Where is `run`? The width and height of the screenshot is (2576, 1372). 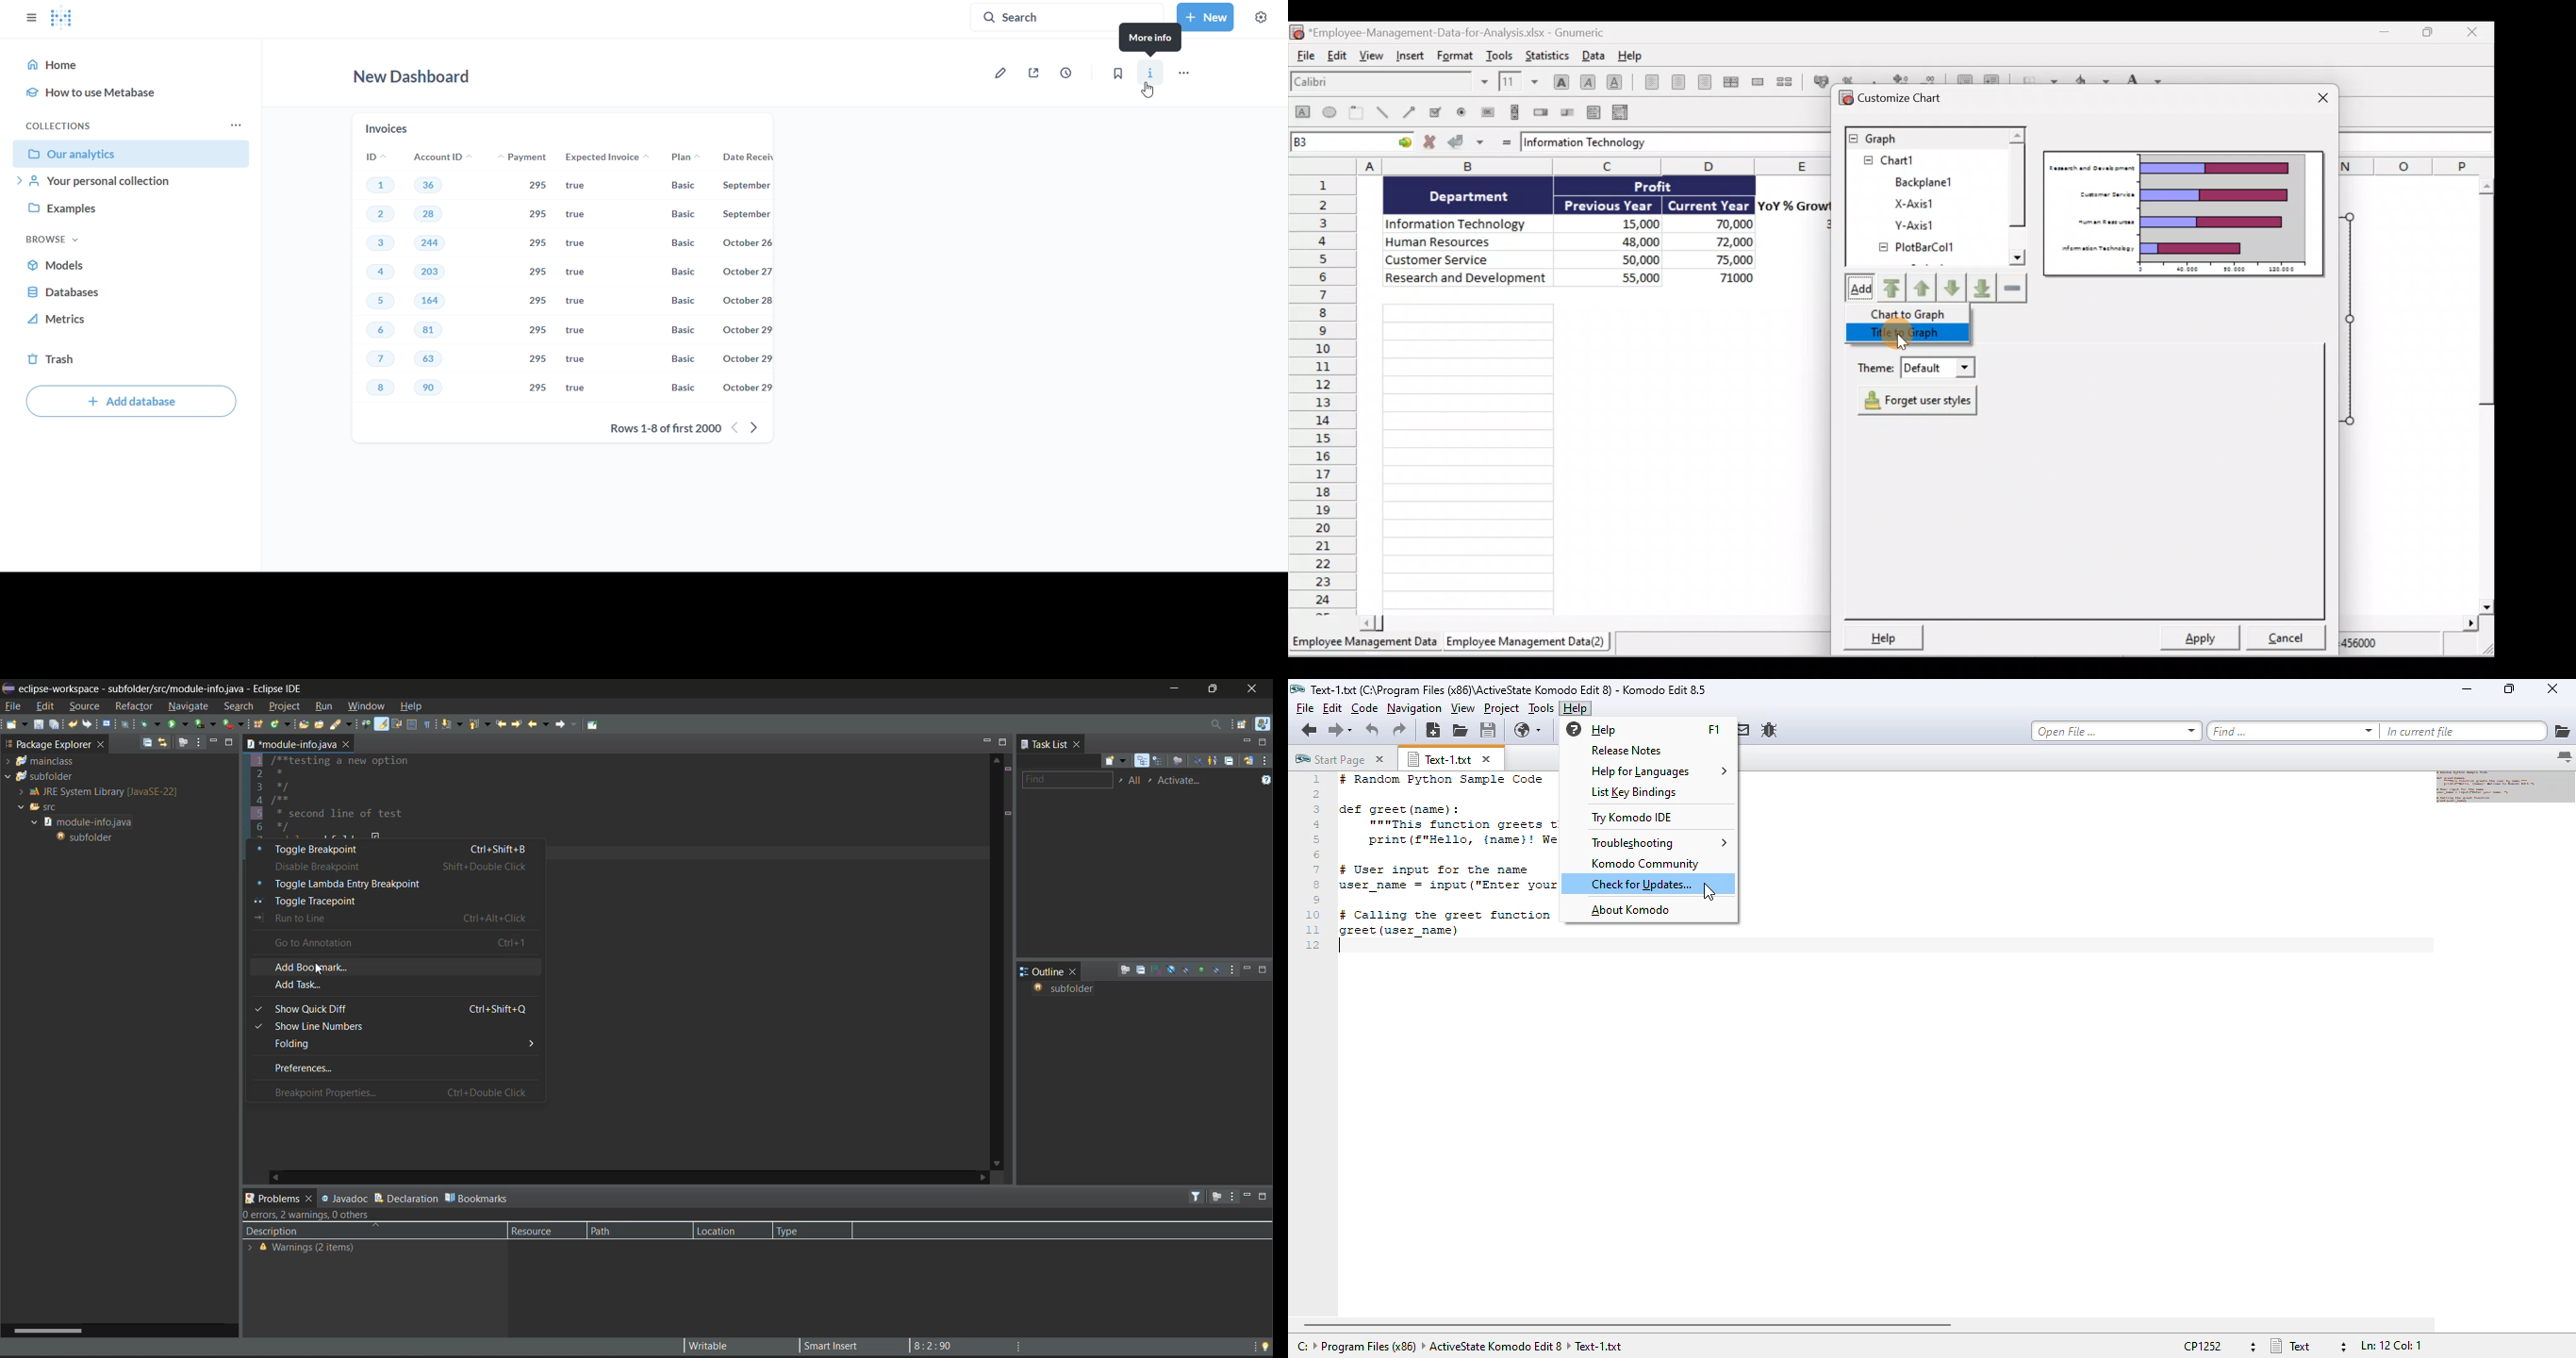
run is located at coordinates (327, 707).